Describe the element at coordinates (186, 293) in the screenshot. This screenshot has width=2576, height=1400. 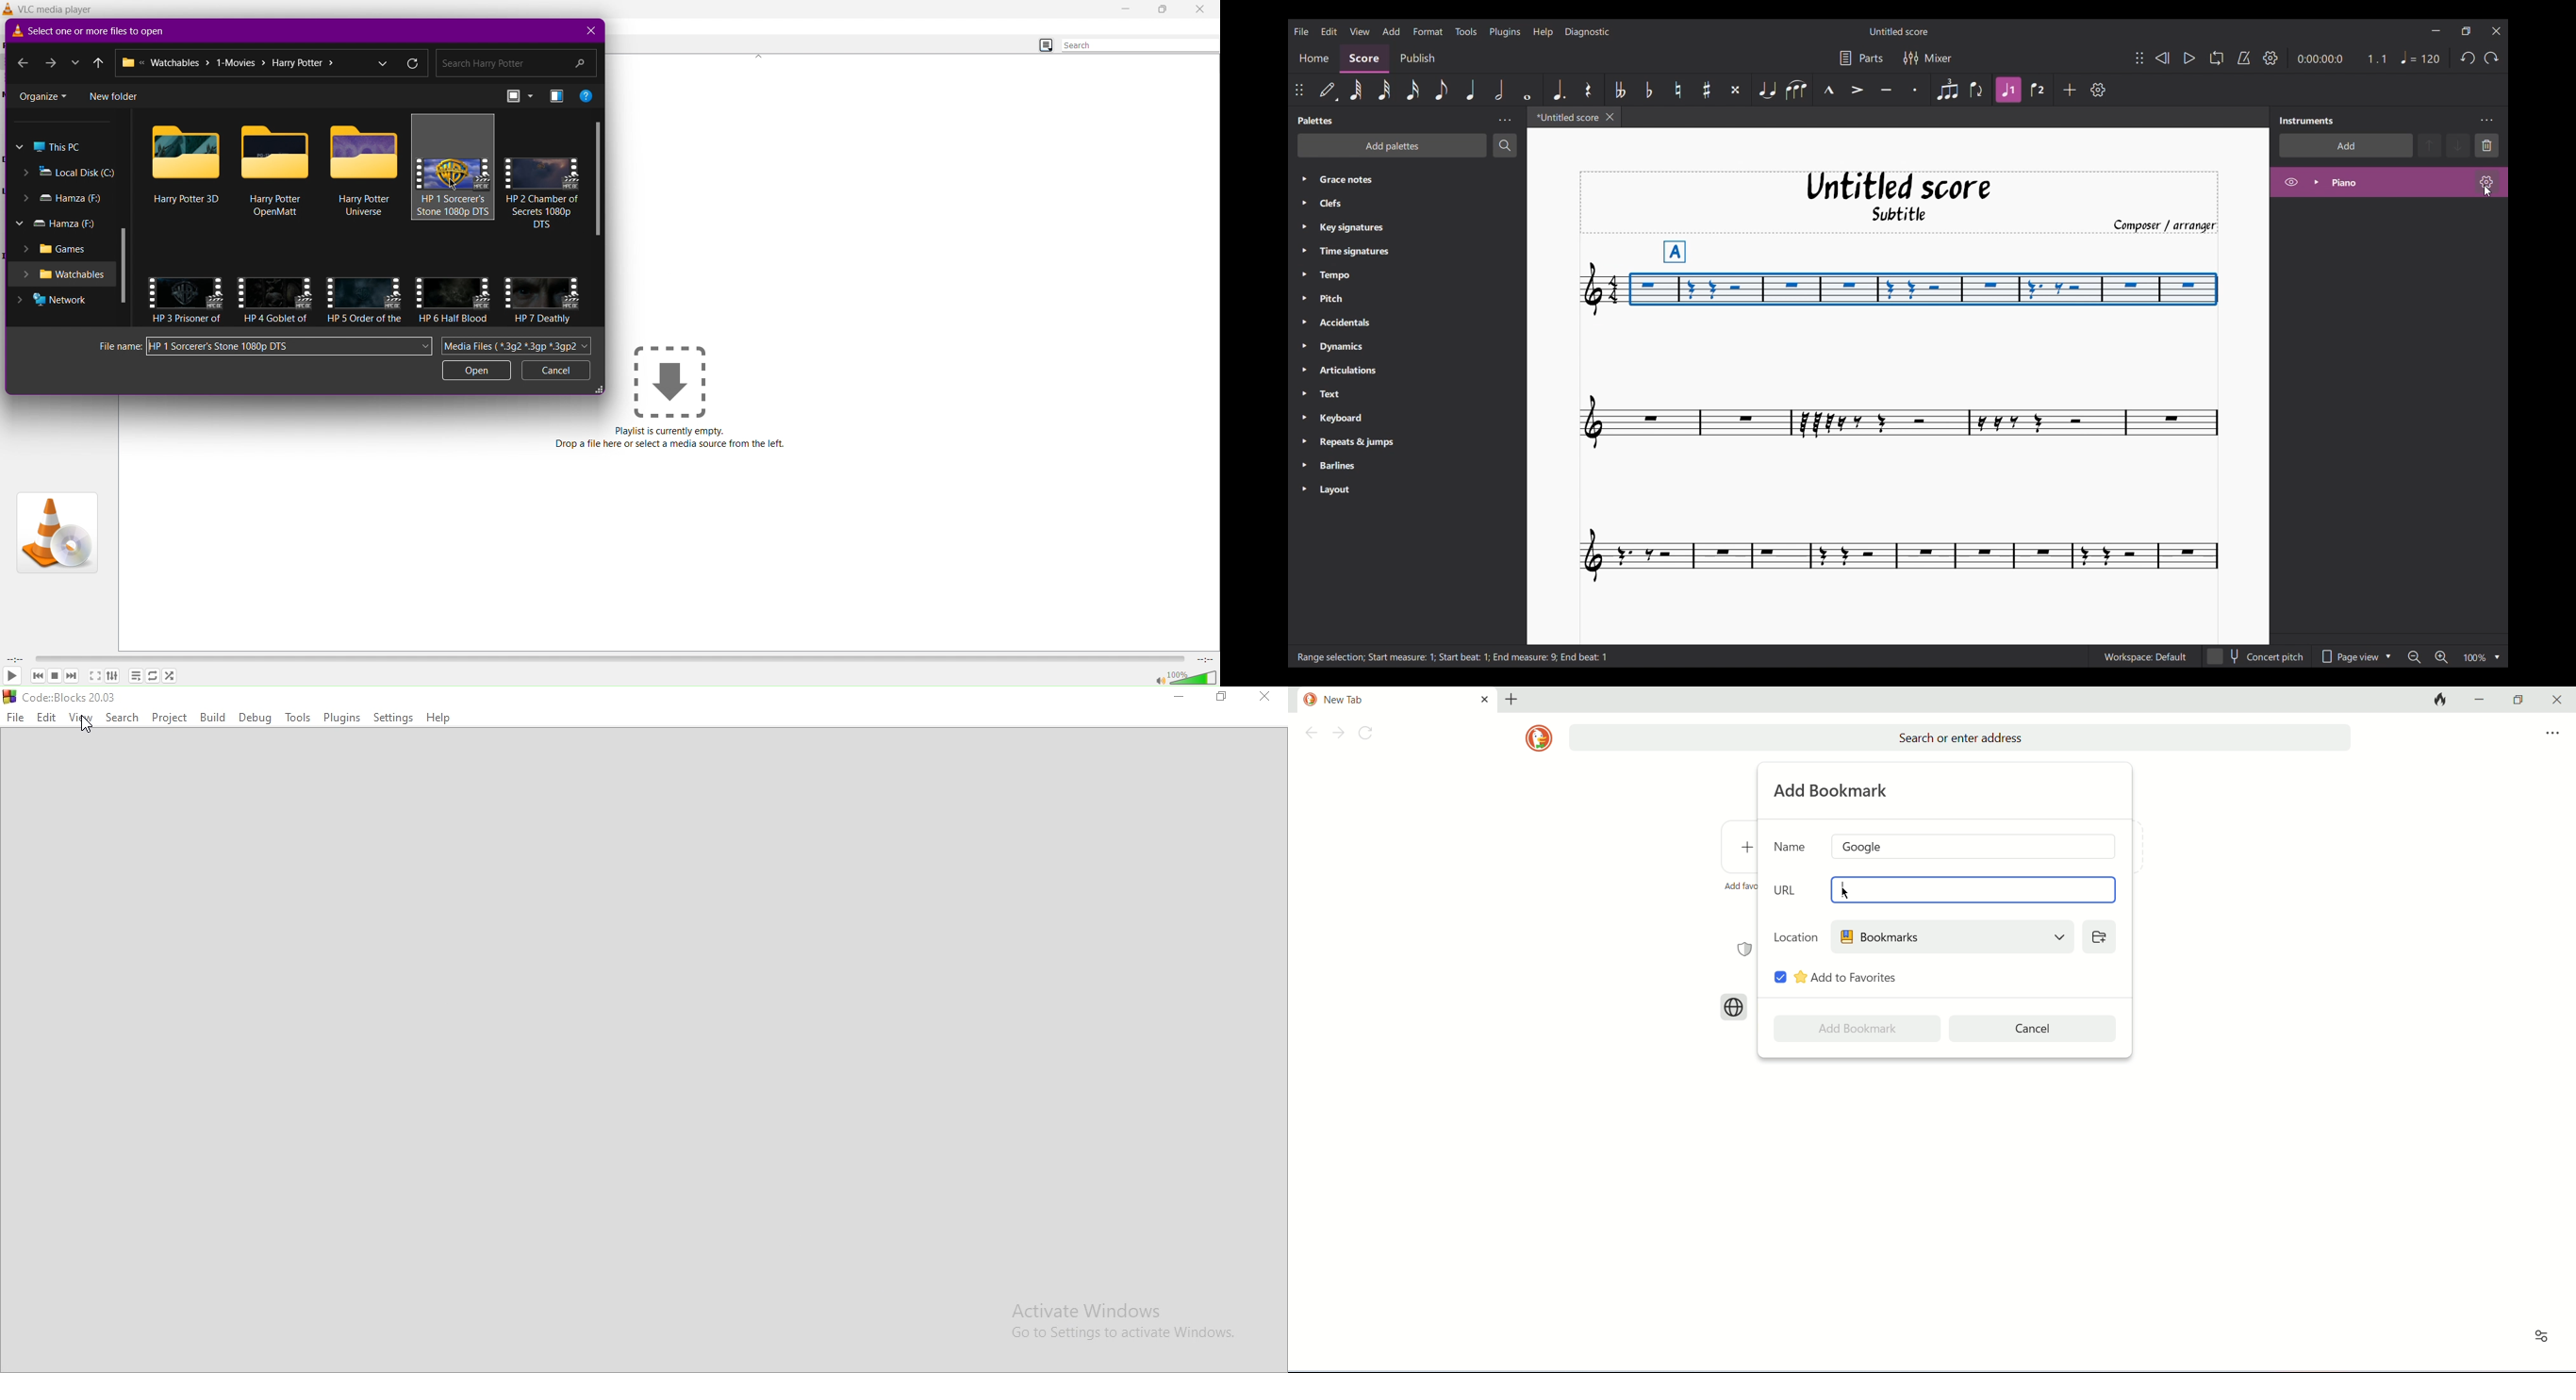
I see `video file` at that location.